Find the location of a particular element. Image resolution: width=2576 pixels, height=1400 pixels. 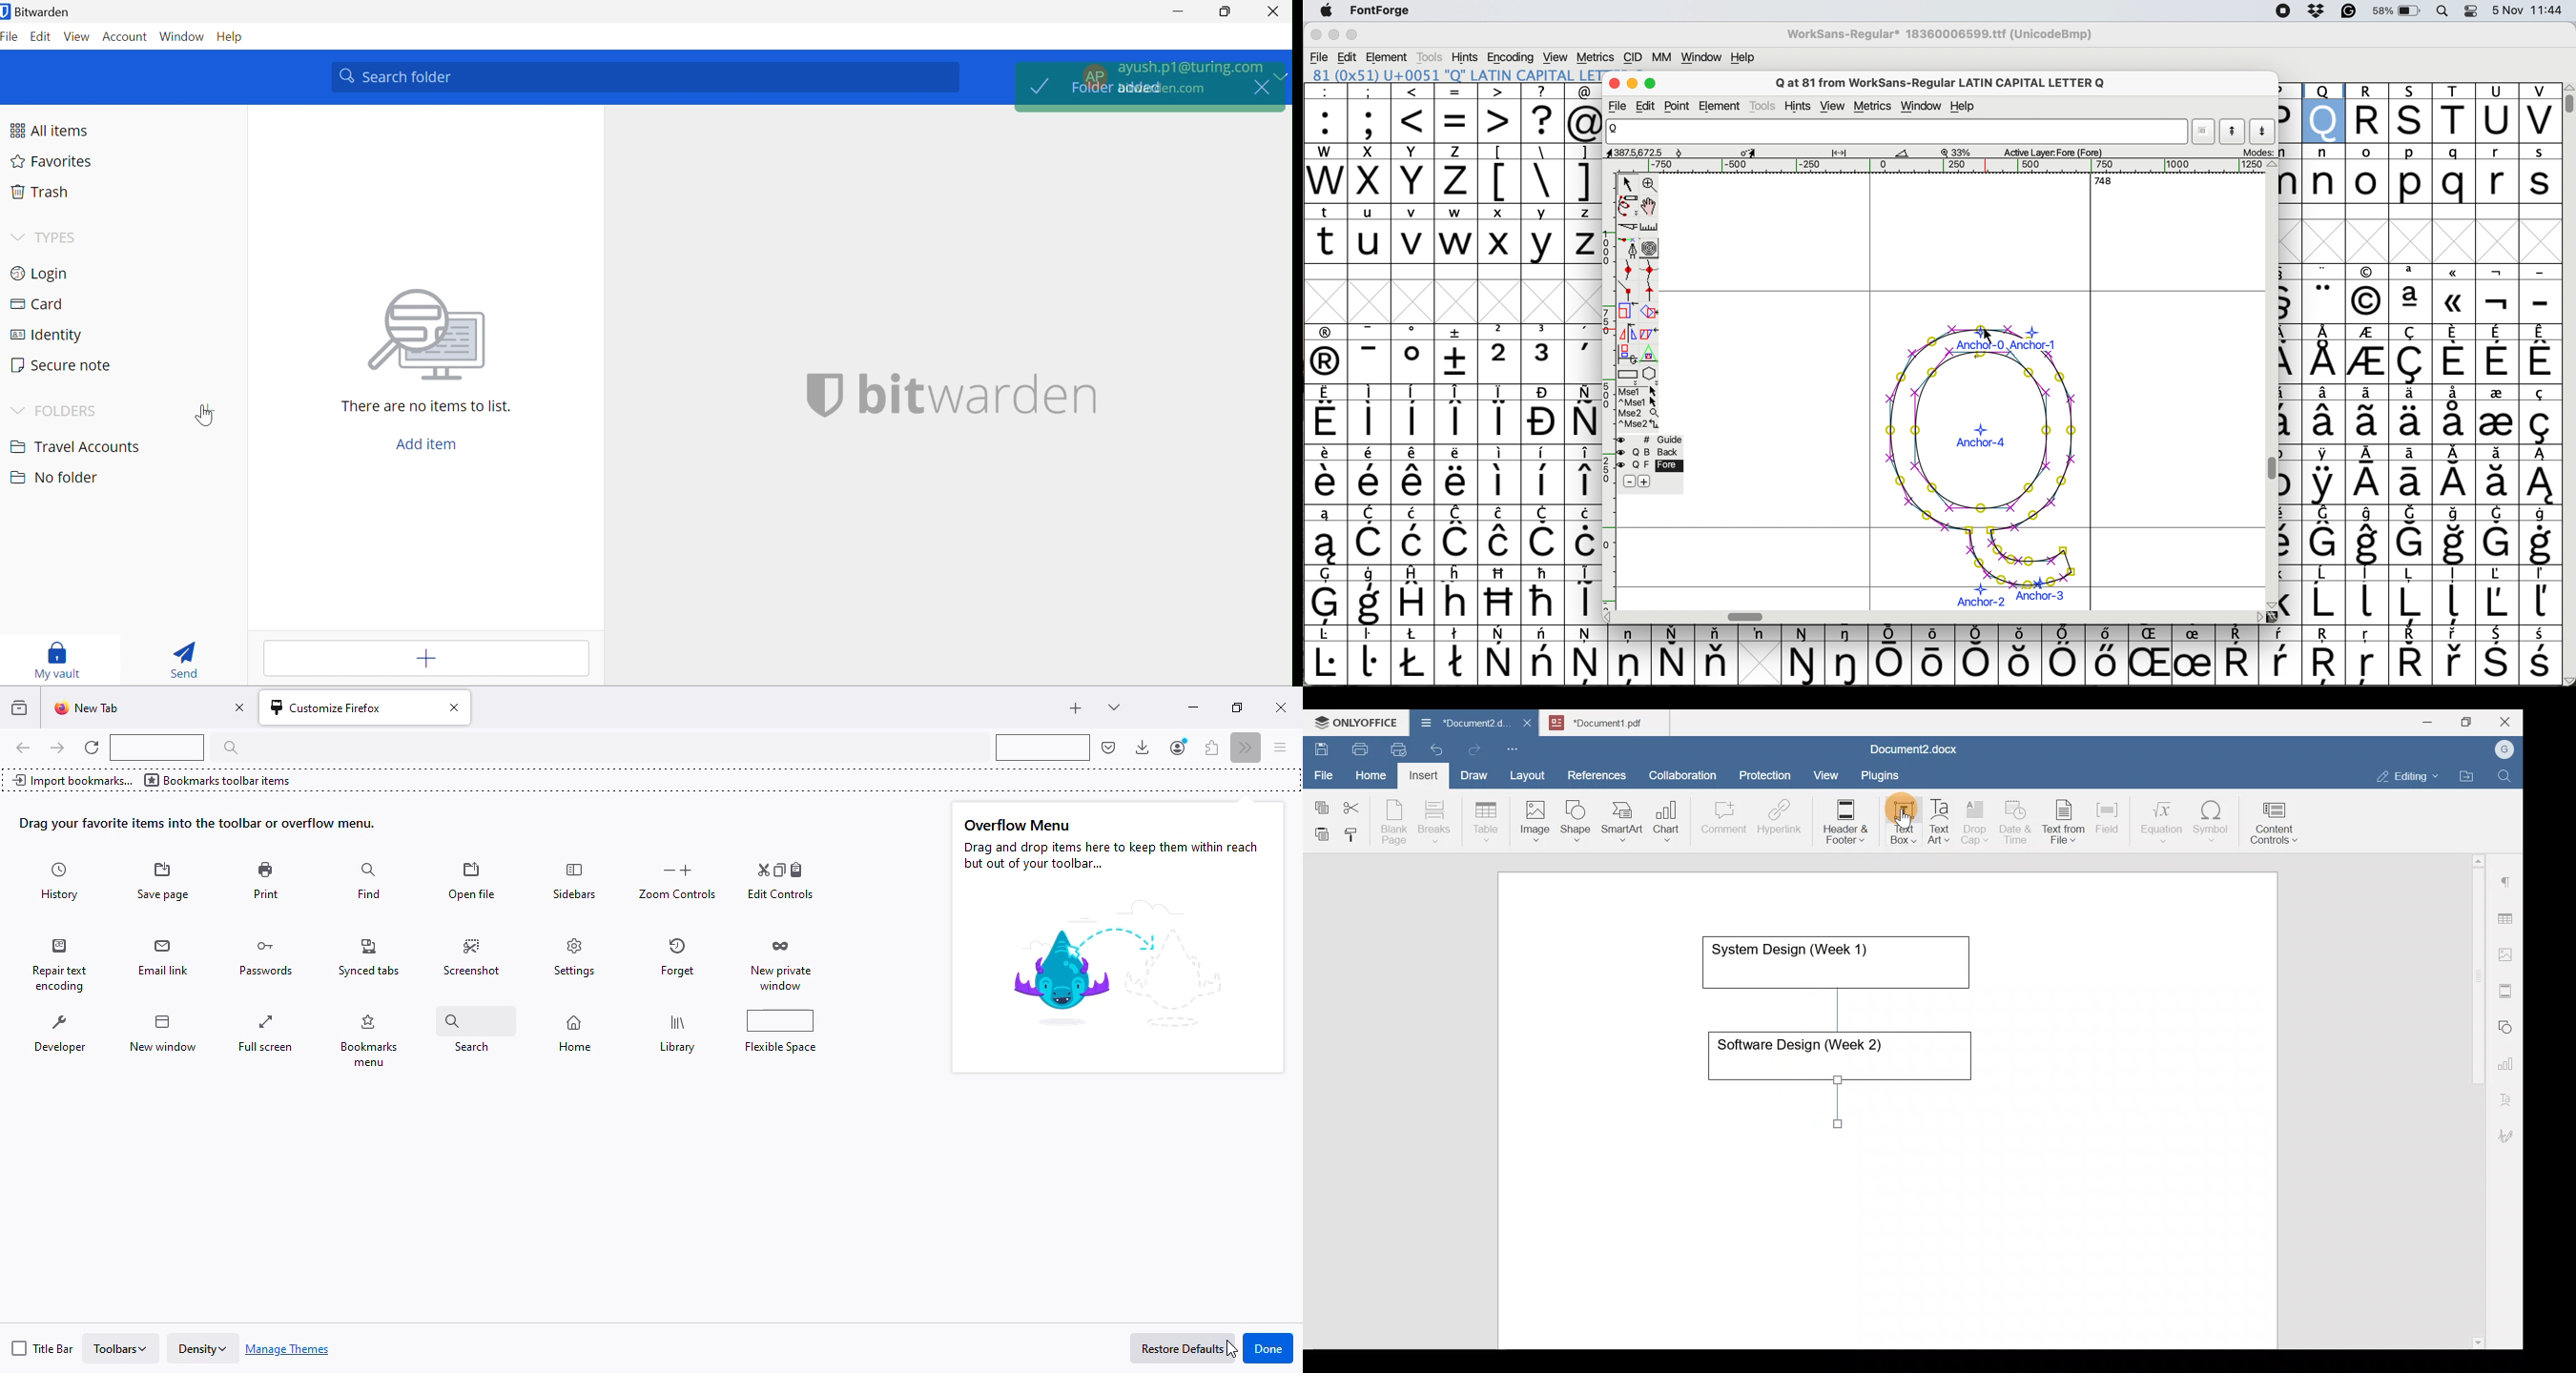

All items is located at coordinates (56, 129).